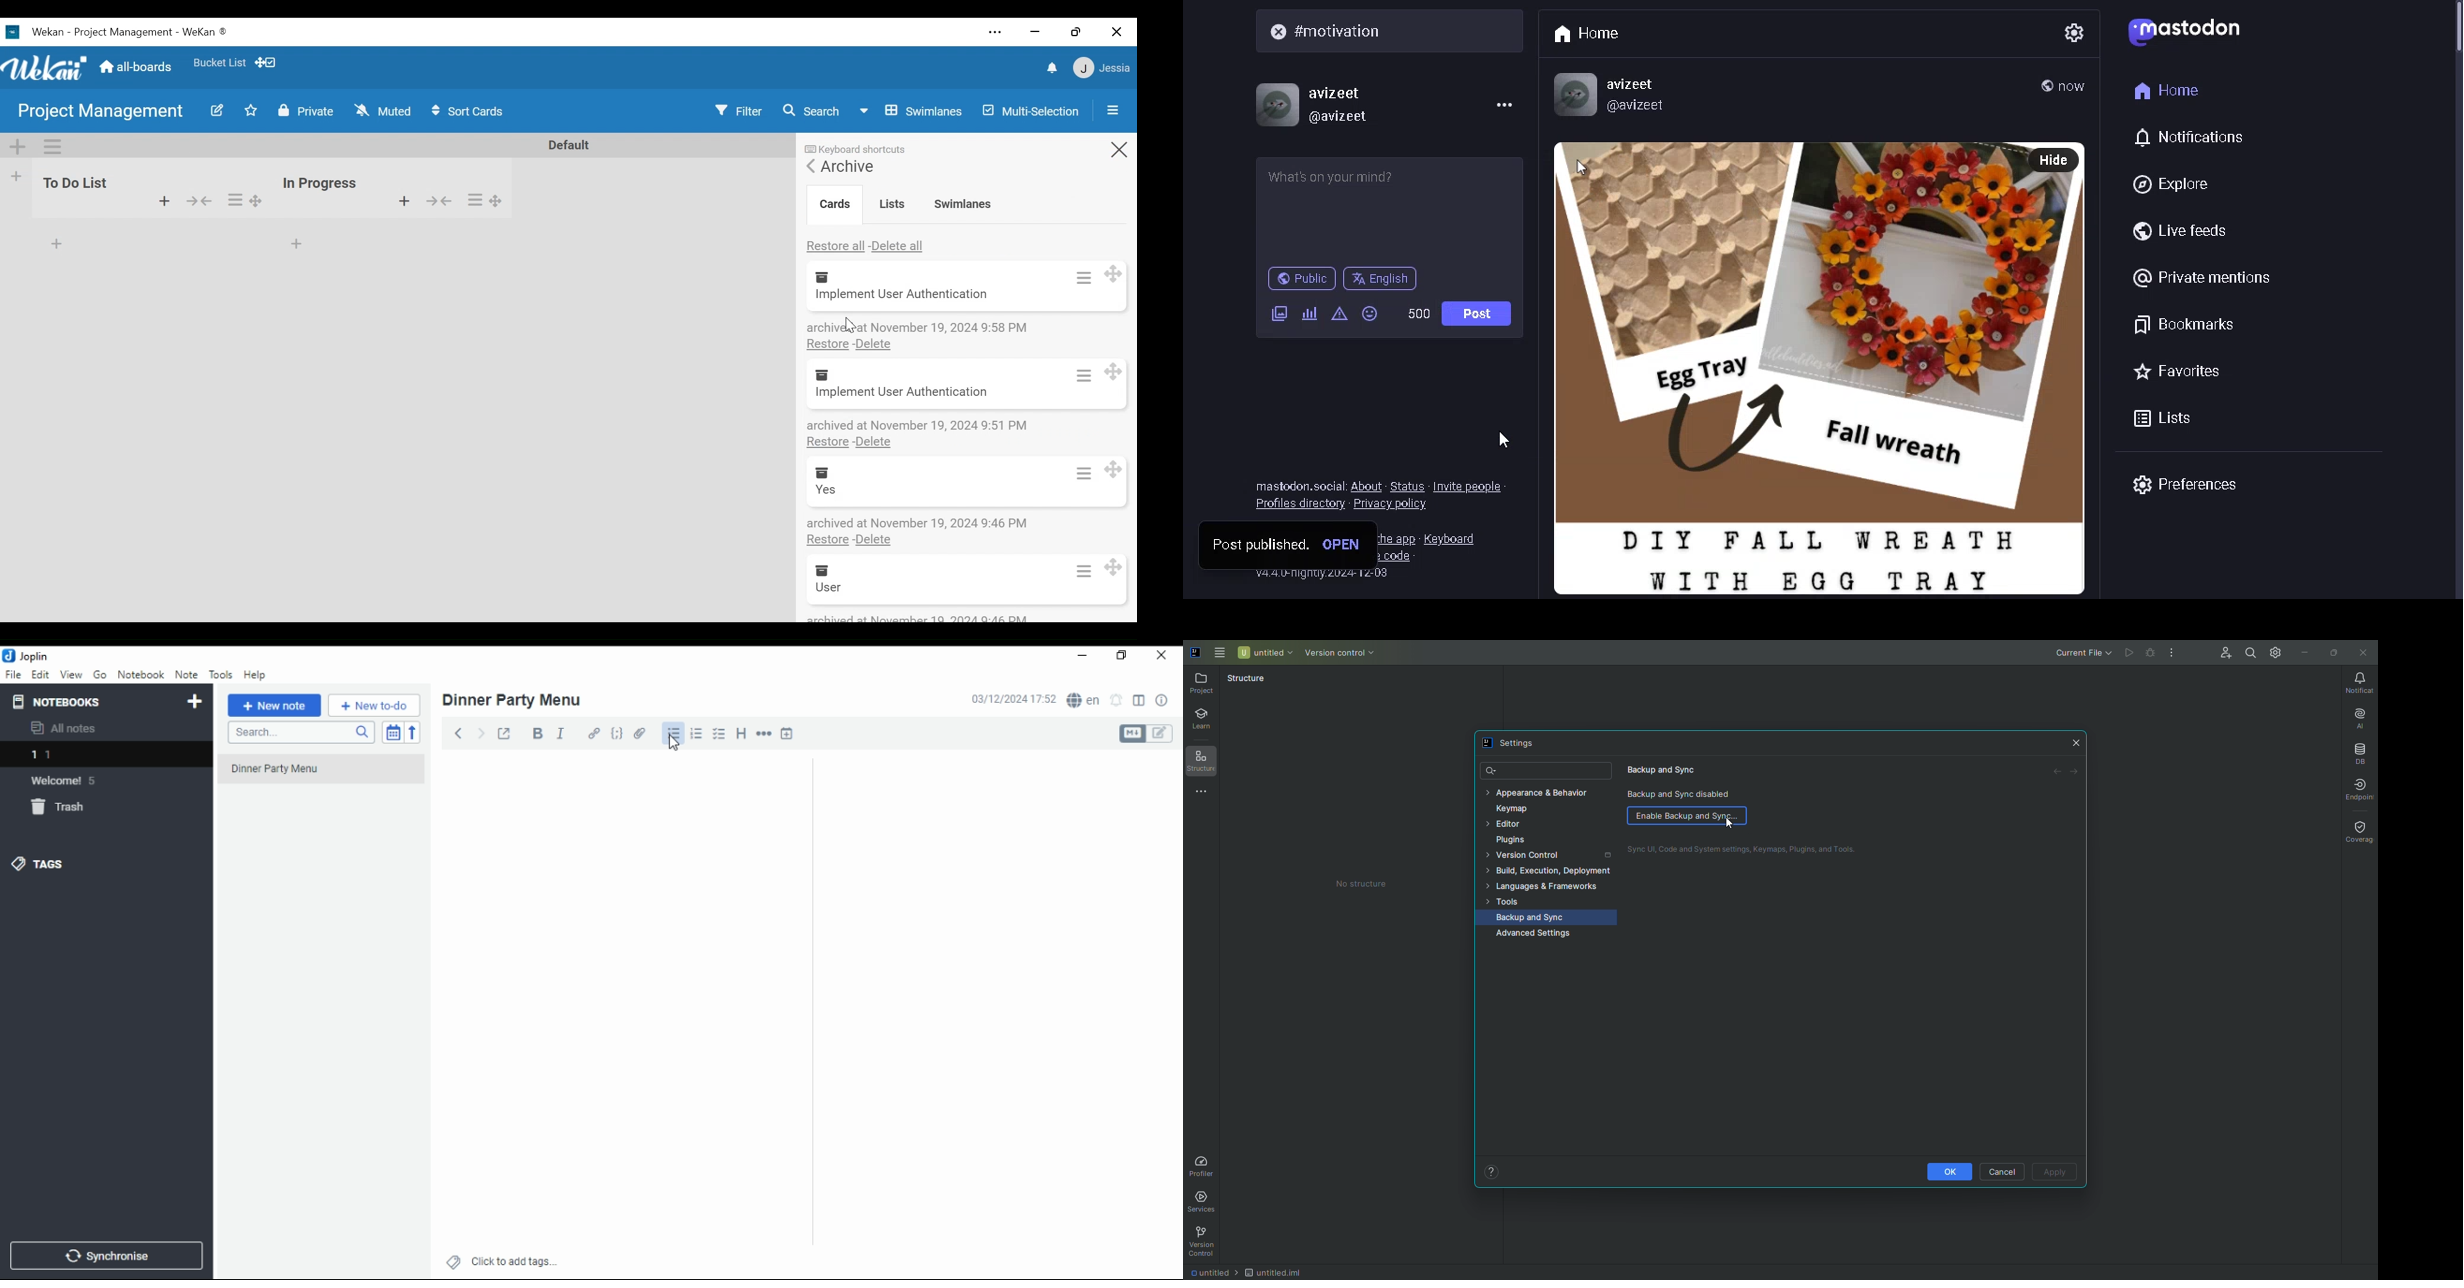  I want to click on global post, so click(2046, 84).